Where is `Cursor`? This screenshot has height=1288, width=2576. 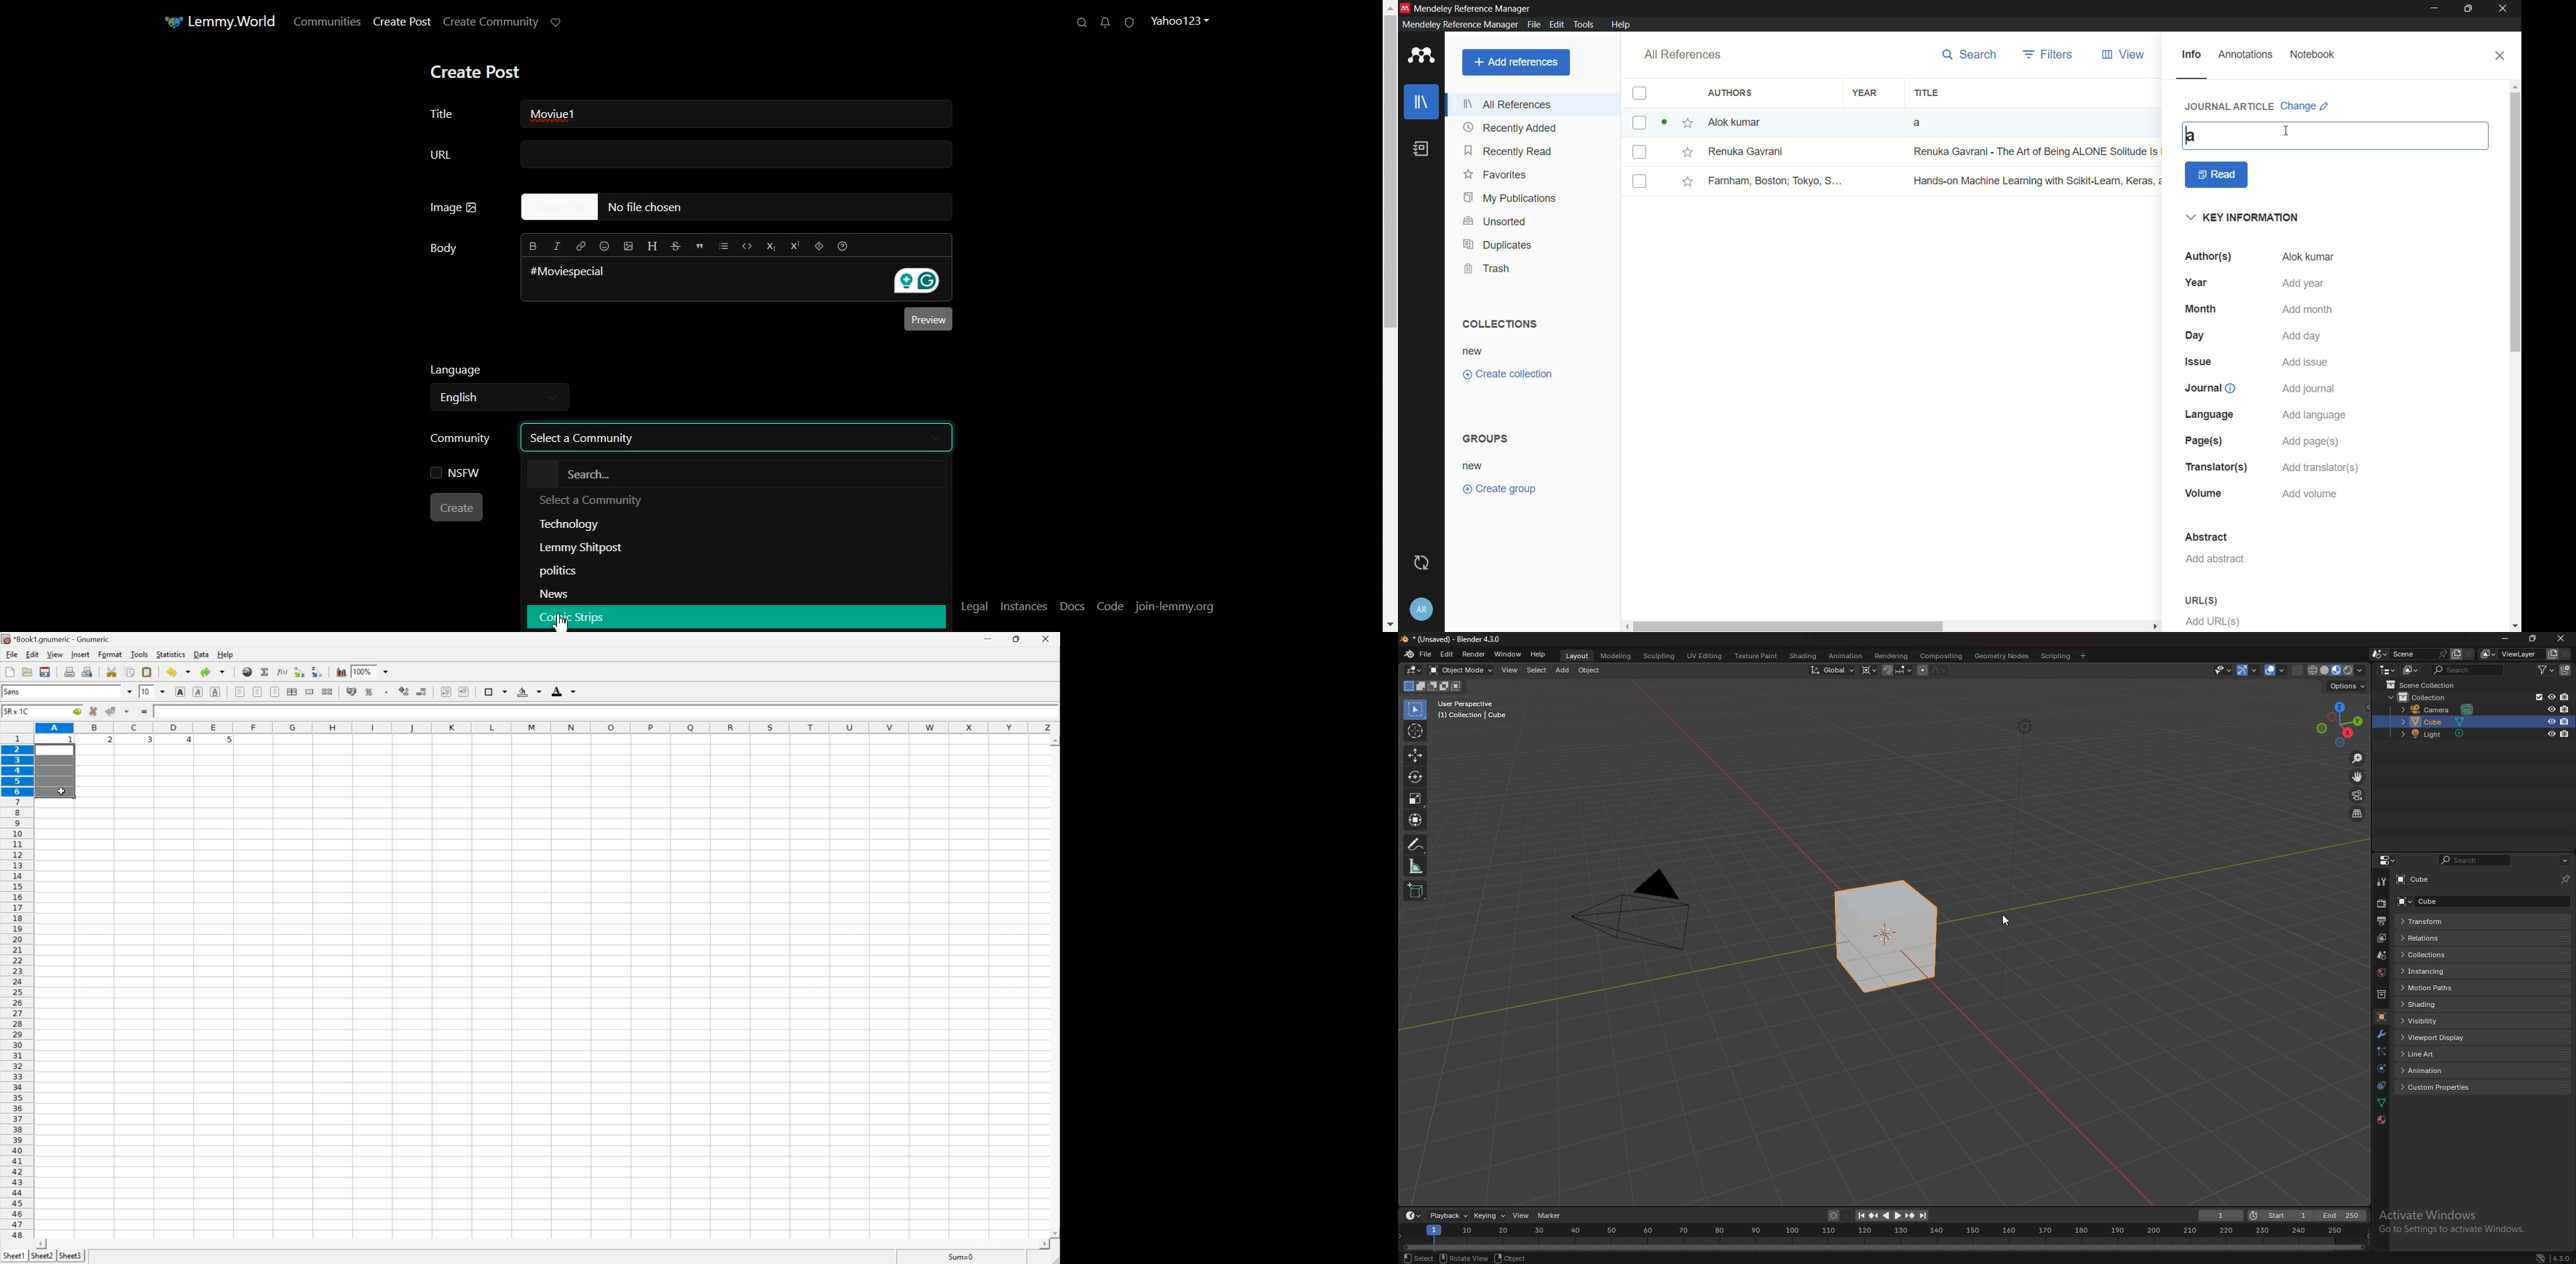 Cursor is located at coordinates (560, 624).